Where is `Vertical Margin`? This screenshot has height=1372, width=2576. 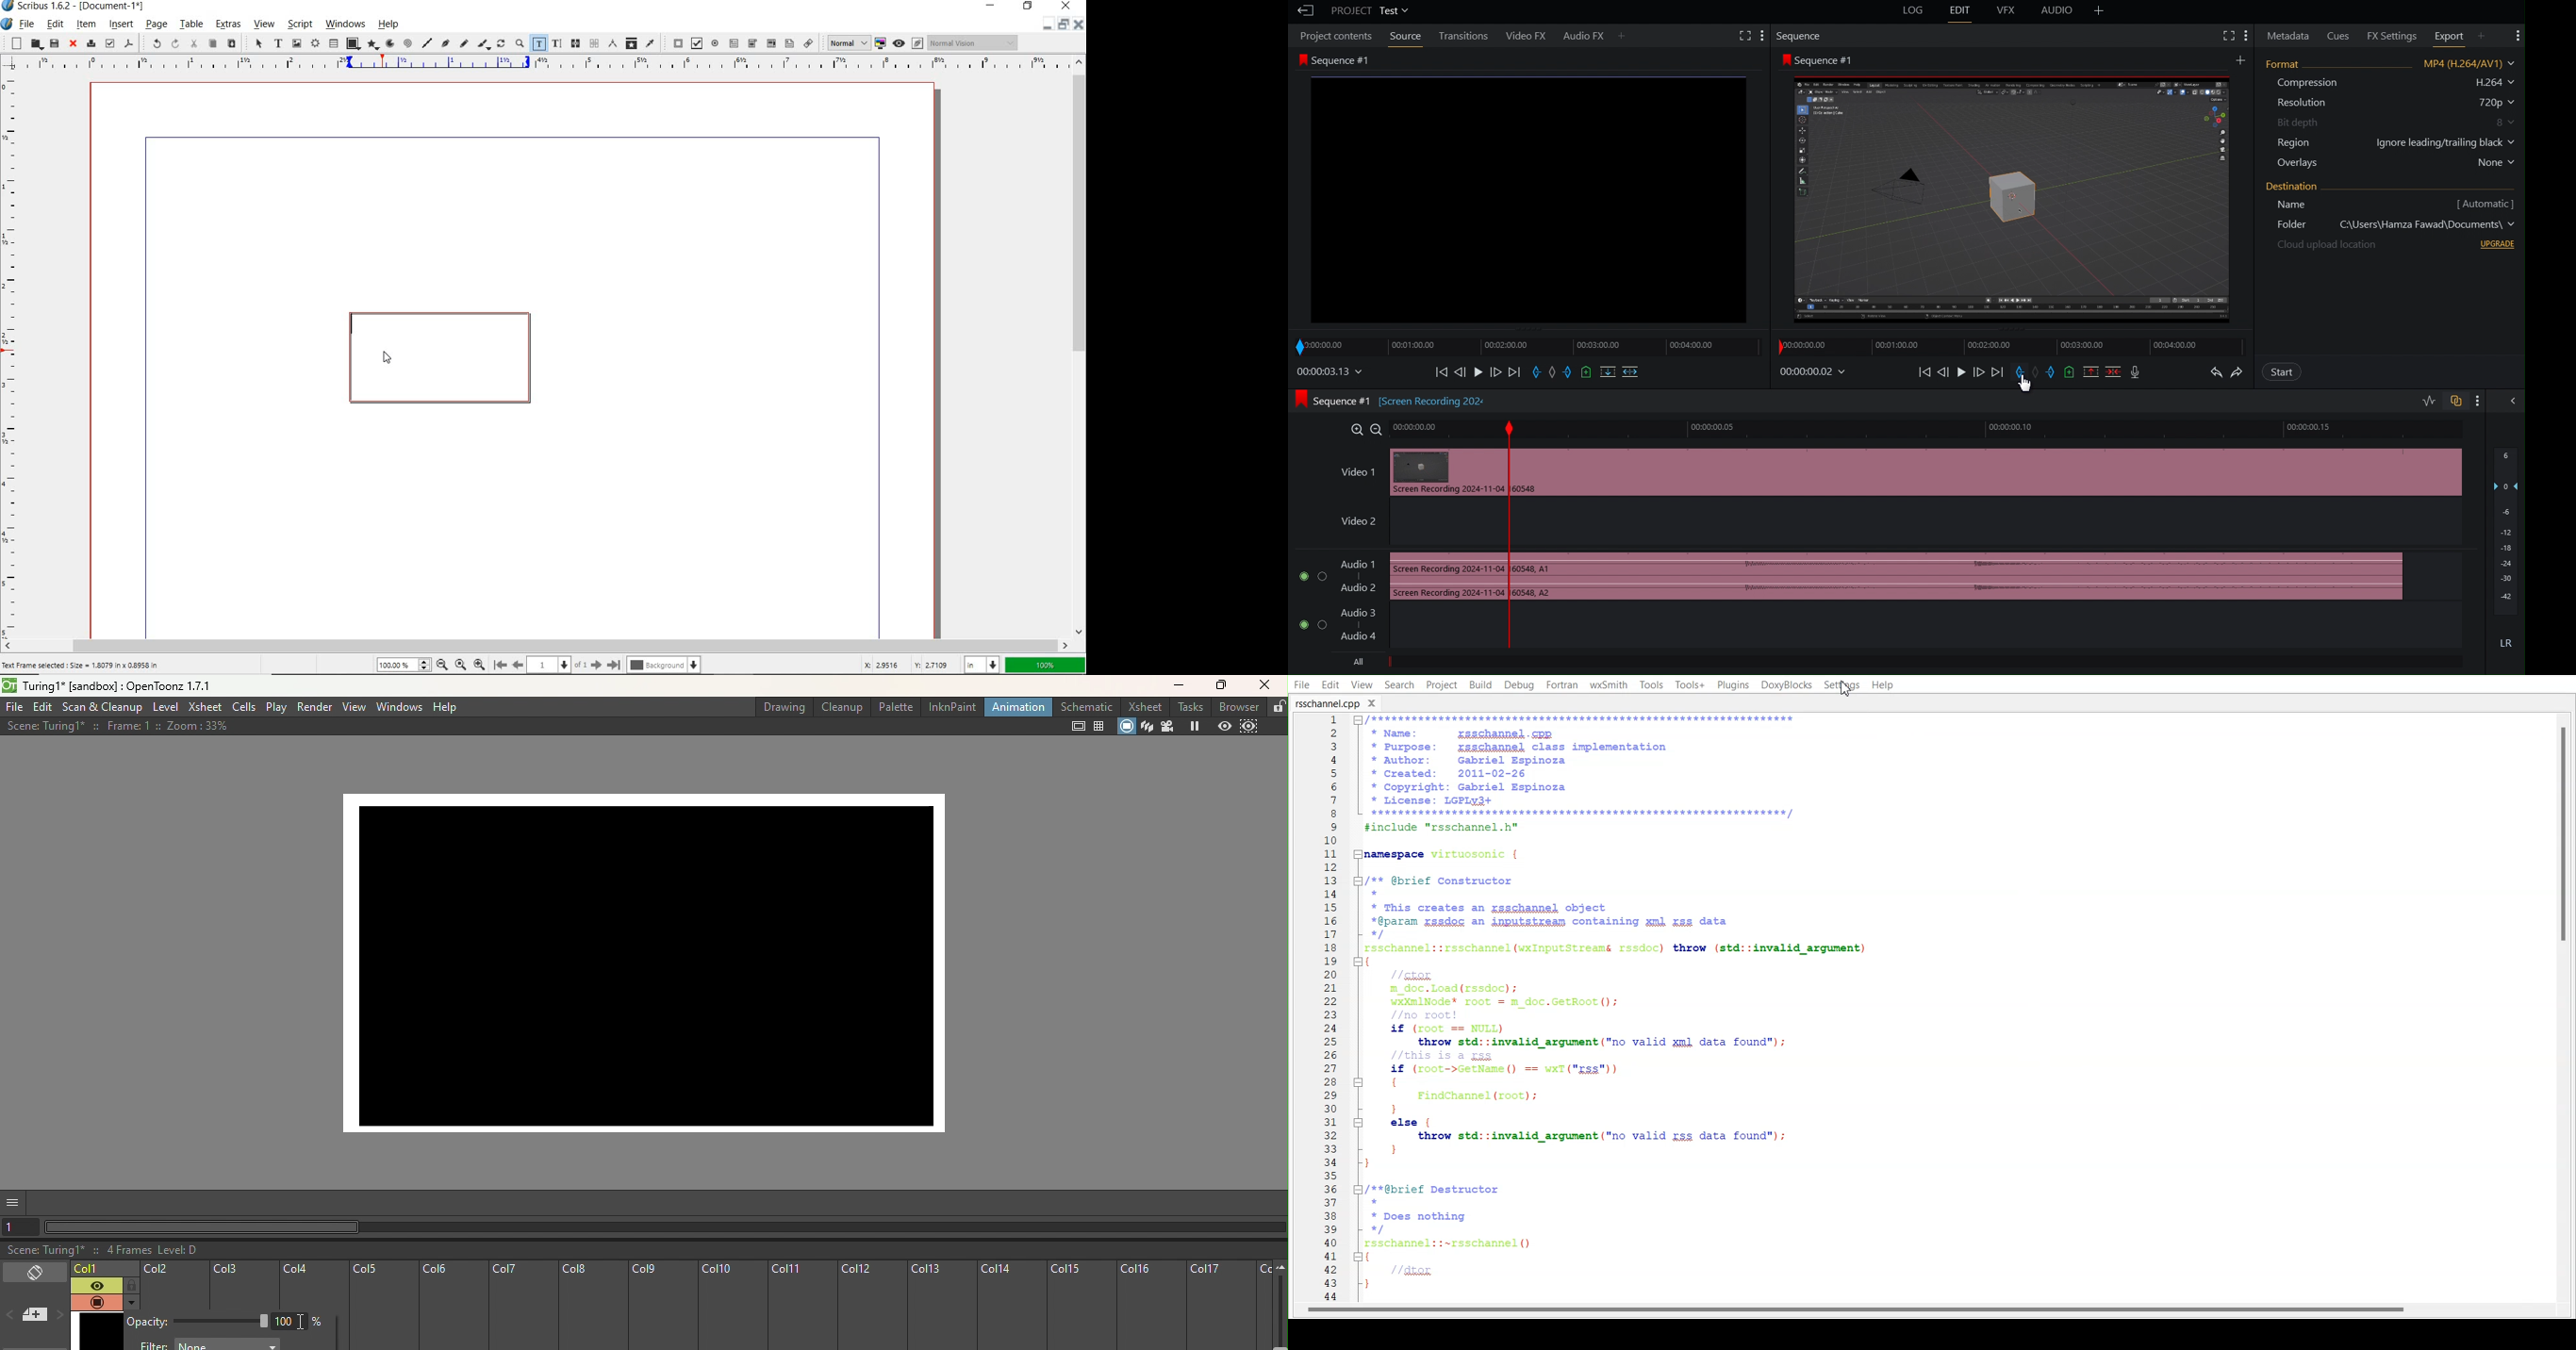 Vertical Margin is located at coordinates (15, 356).